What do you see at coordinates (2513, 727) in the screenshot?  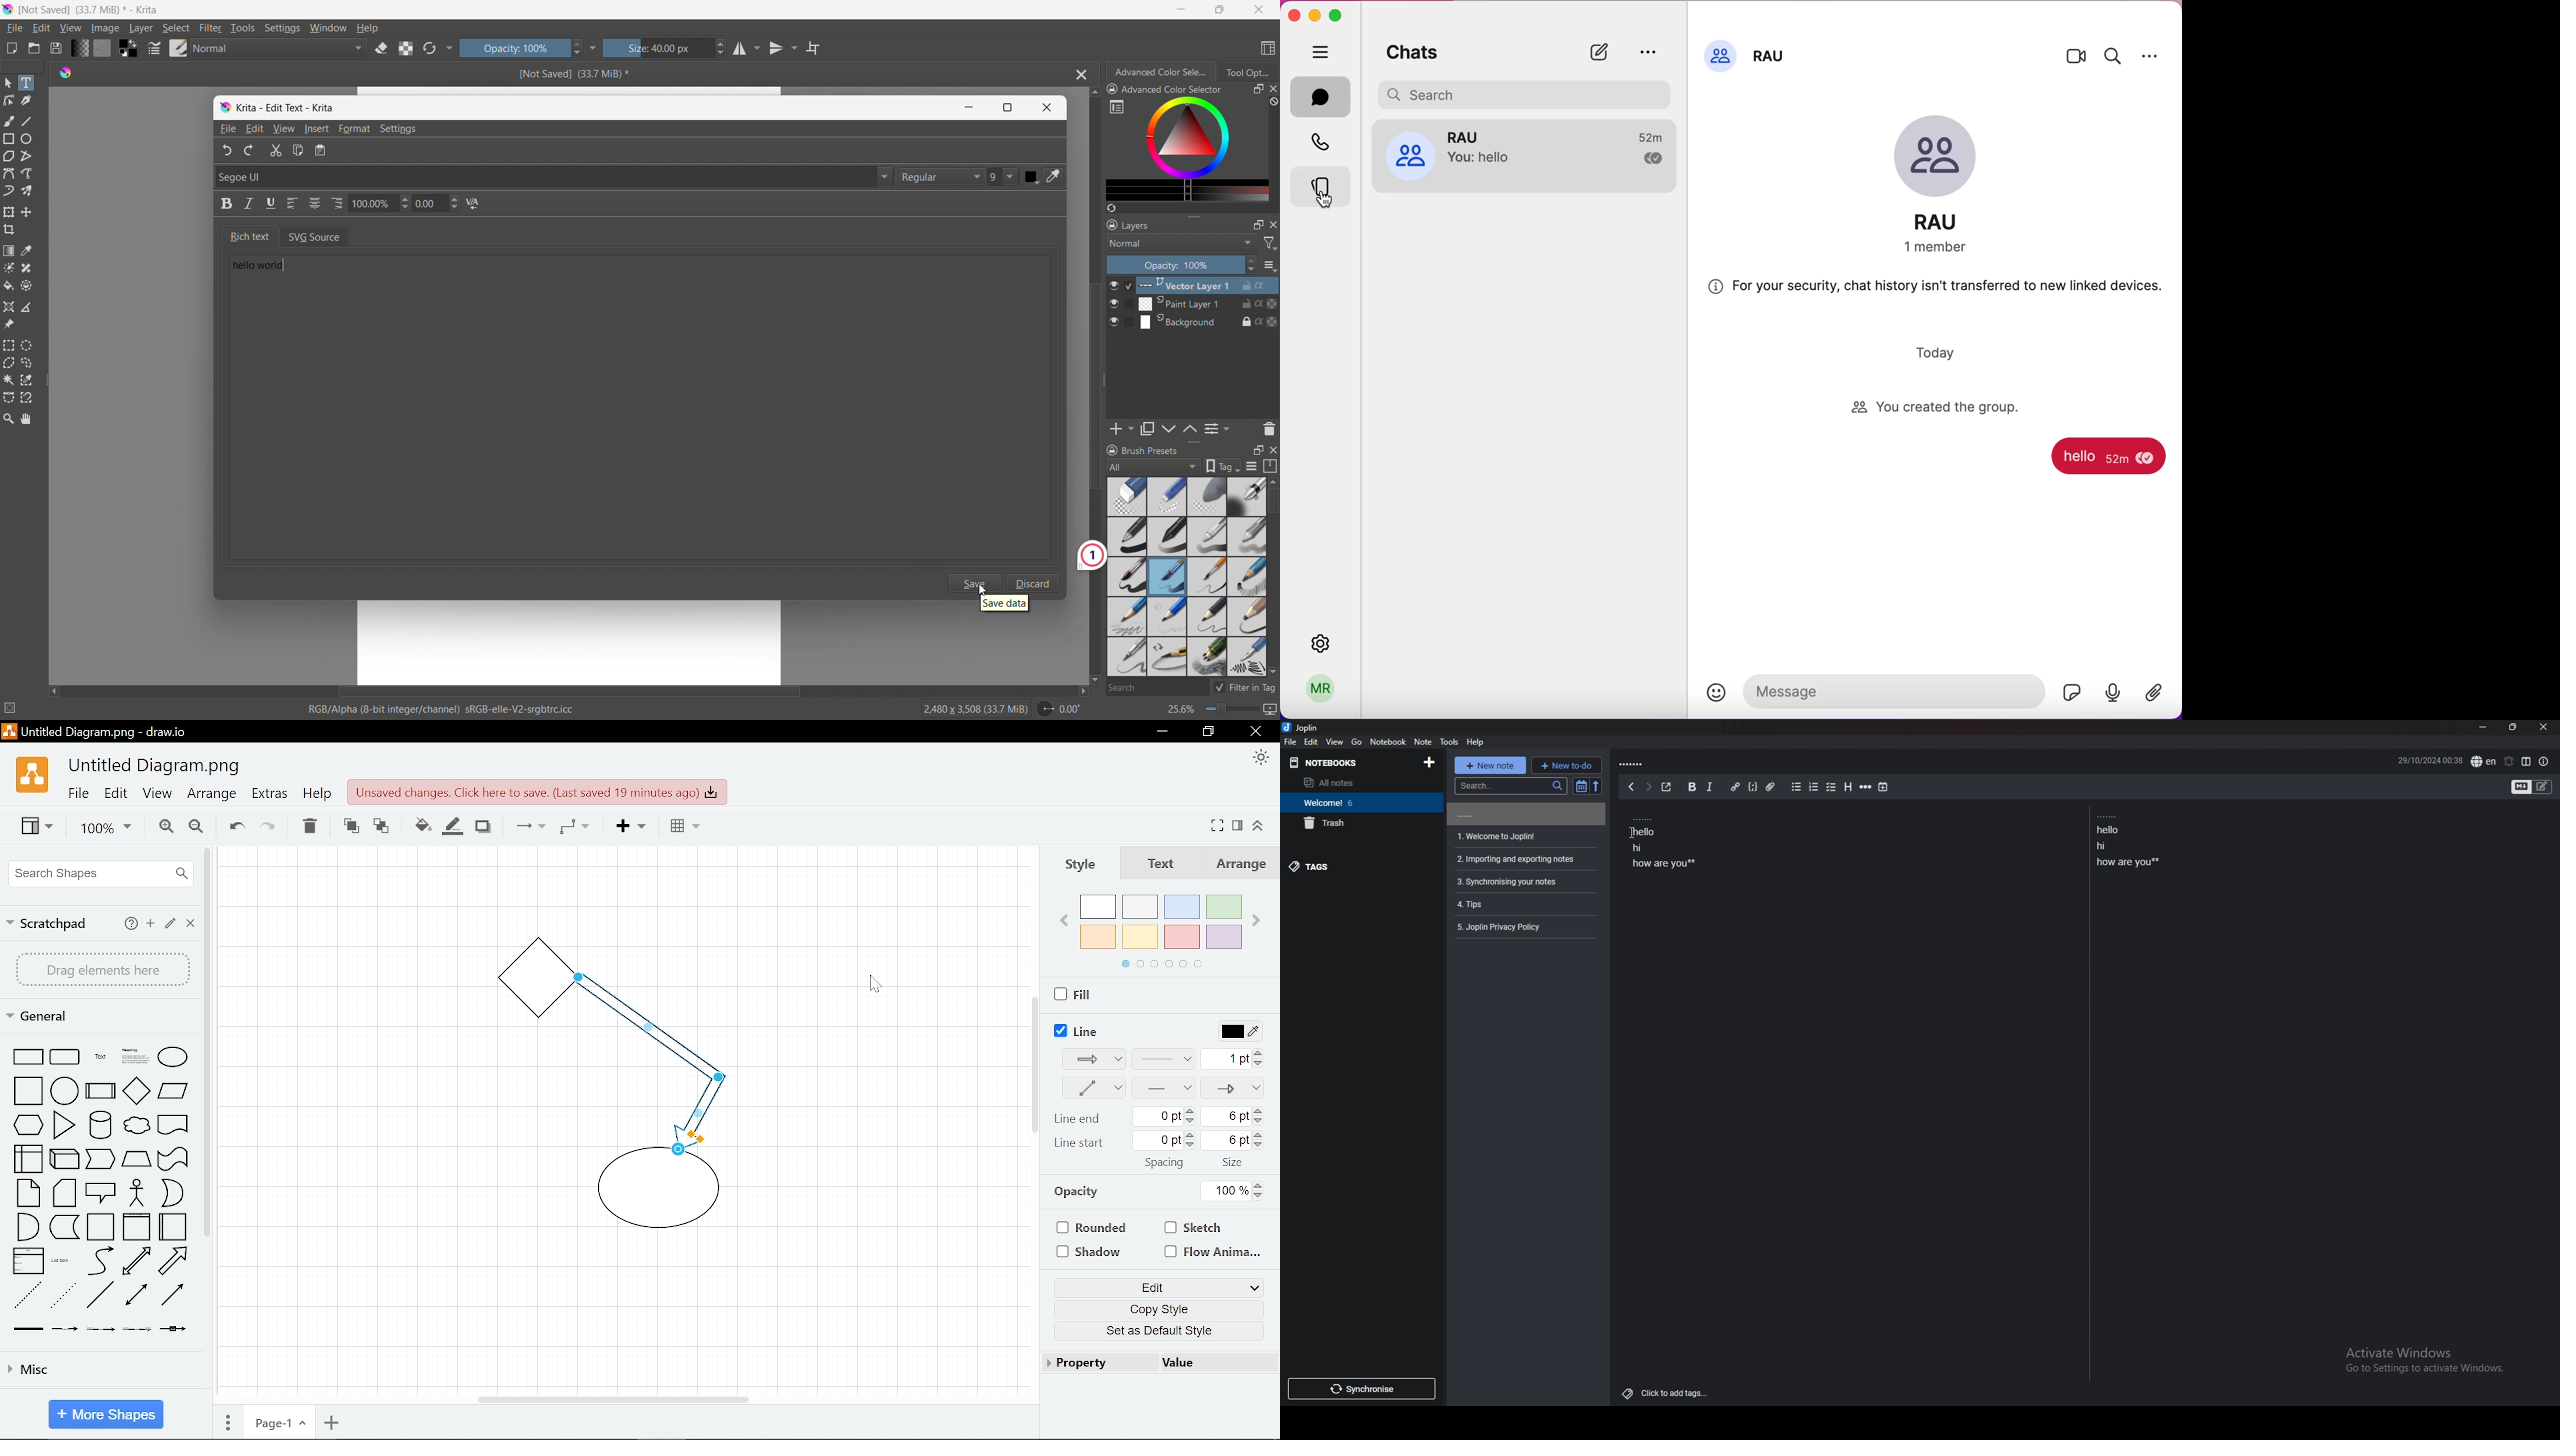 I see `resize` at bounding box center [2513, 727].